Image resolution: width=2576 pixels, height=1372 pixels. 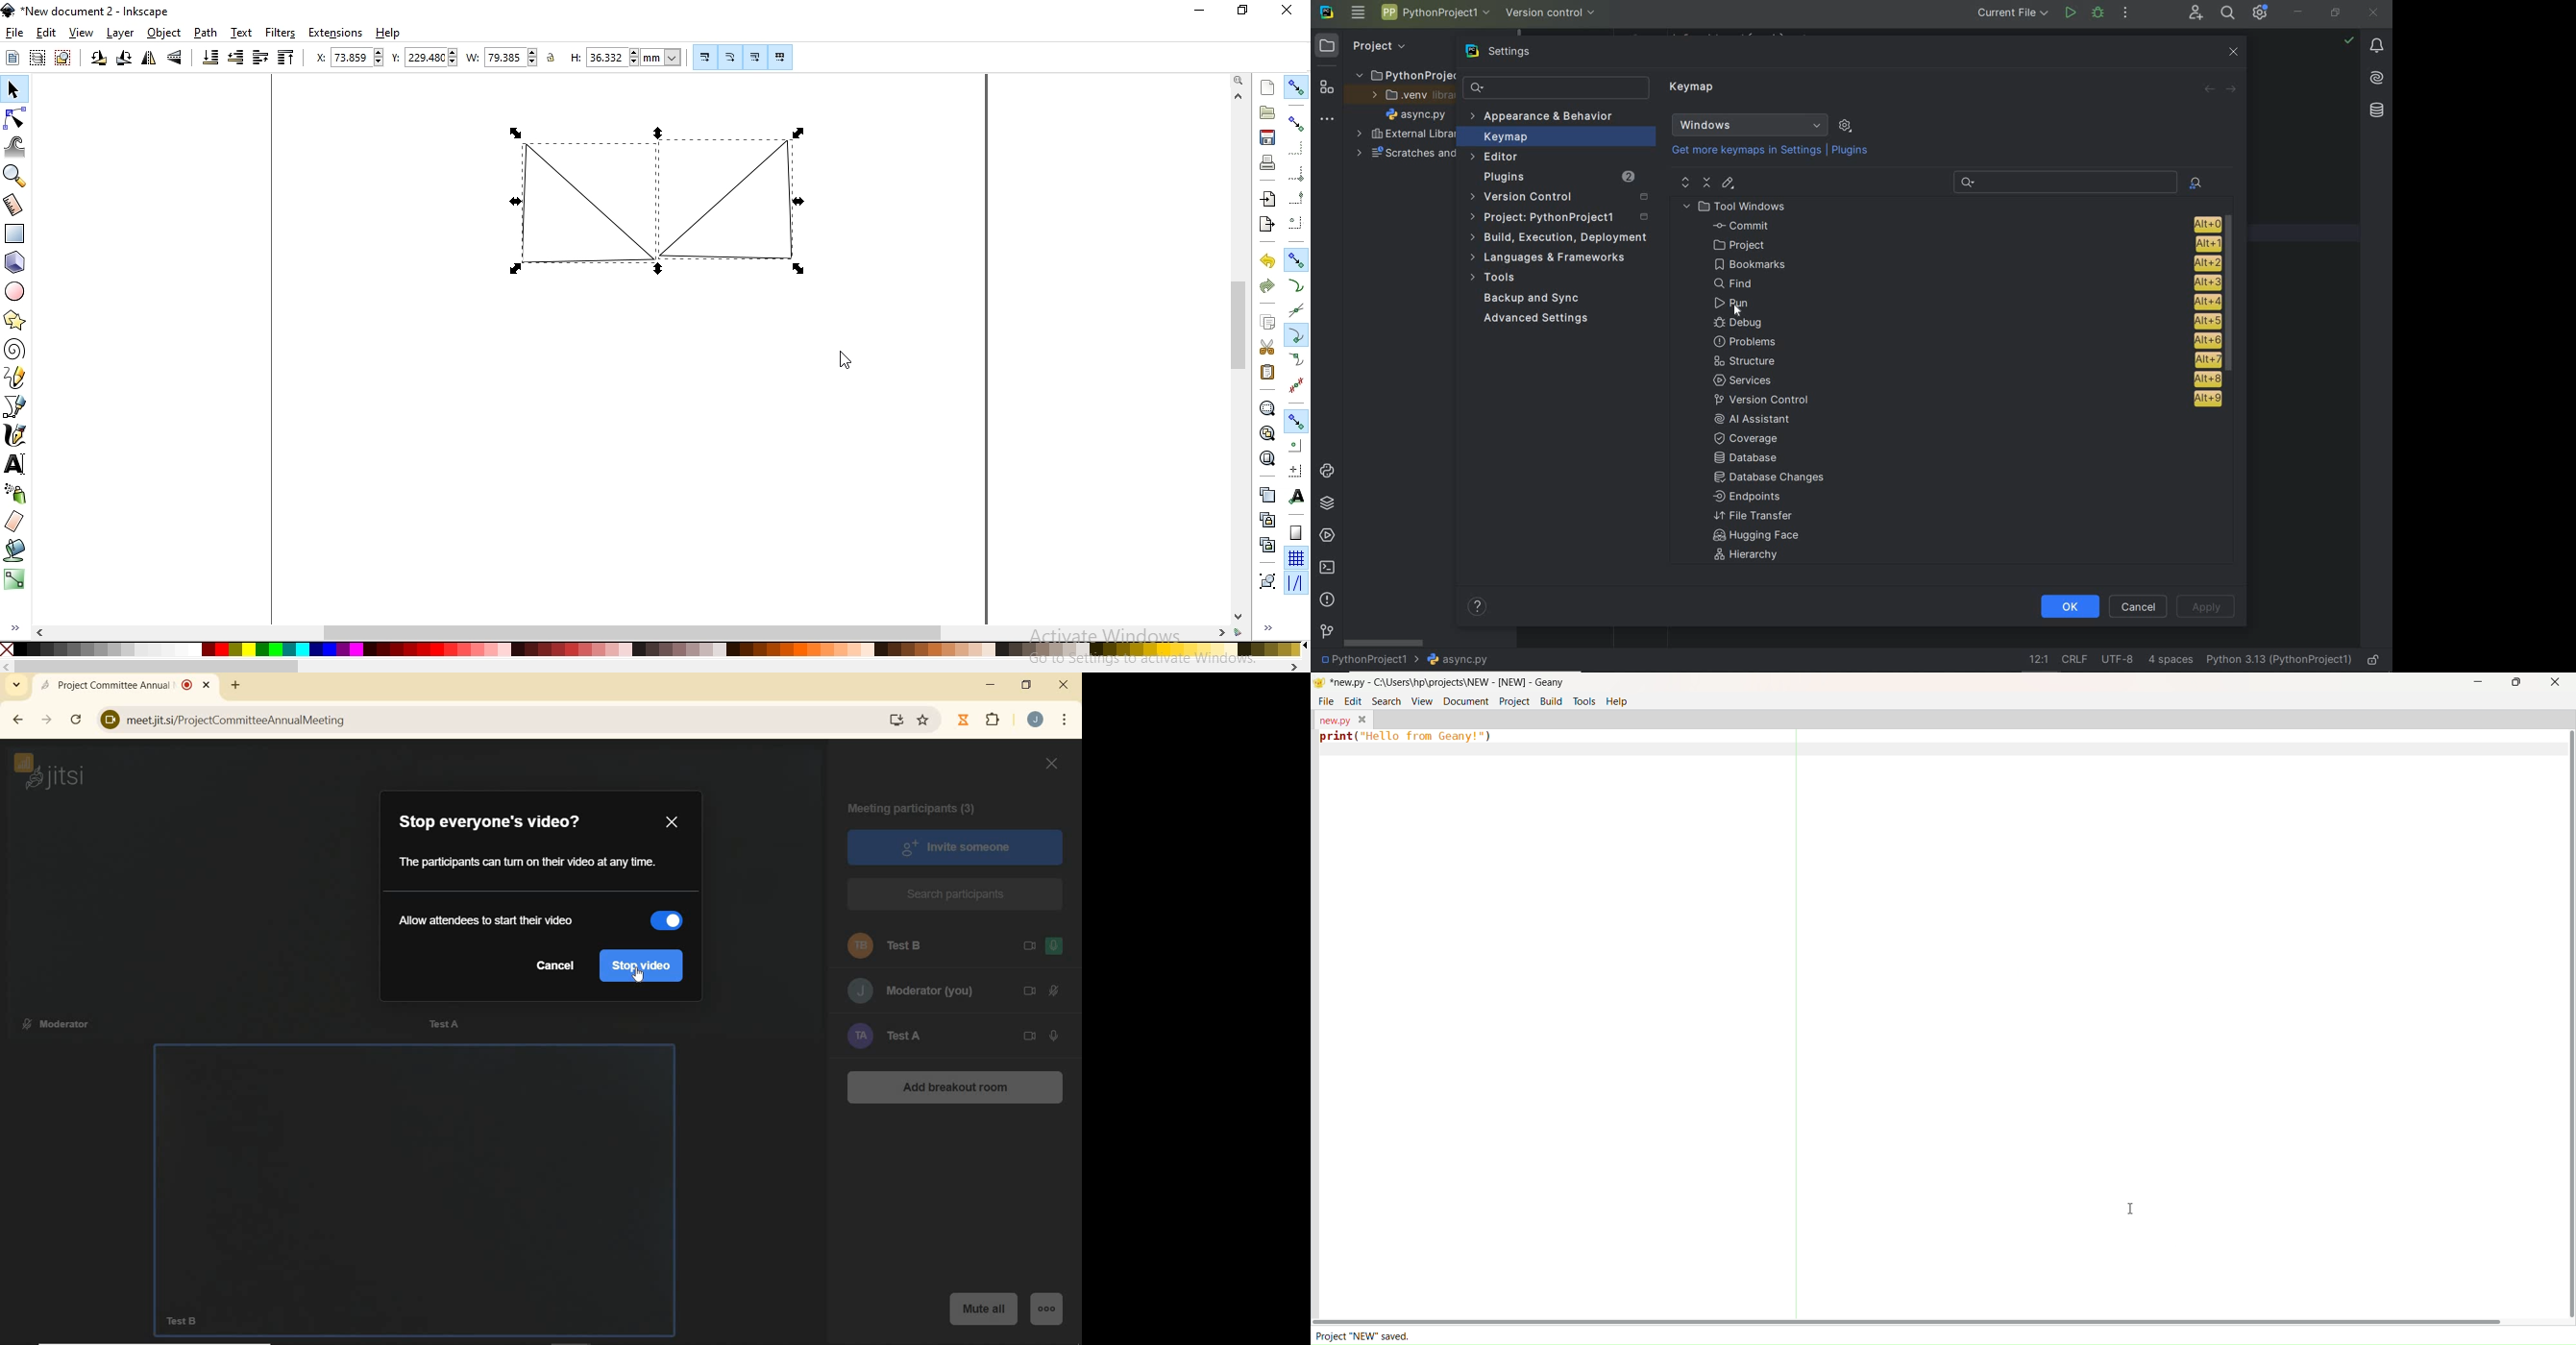 I want to click on collapse all, so click(x=1707, y=183).